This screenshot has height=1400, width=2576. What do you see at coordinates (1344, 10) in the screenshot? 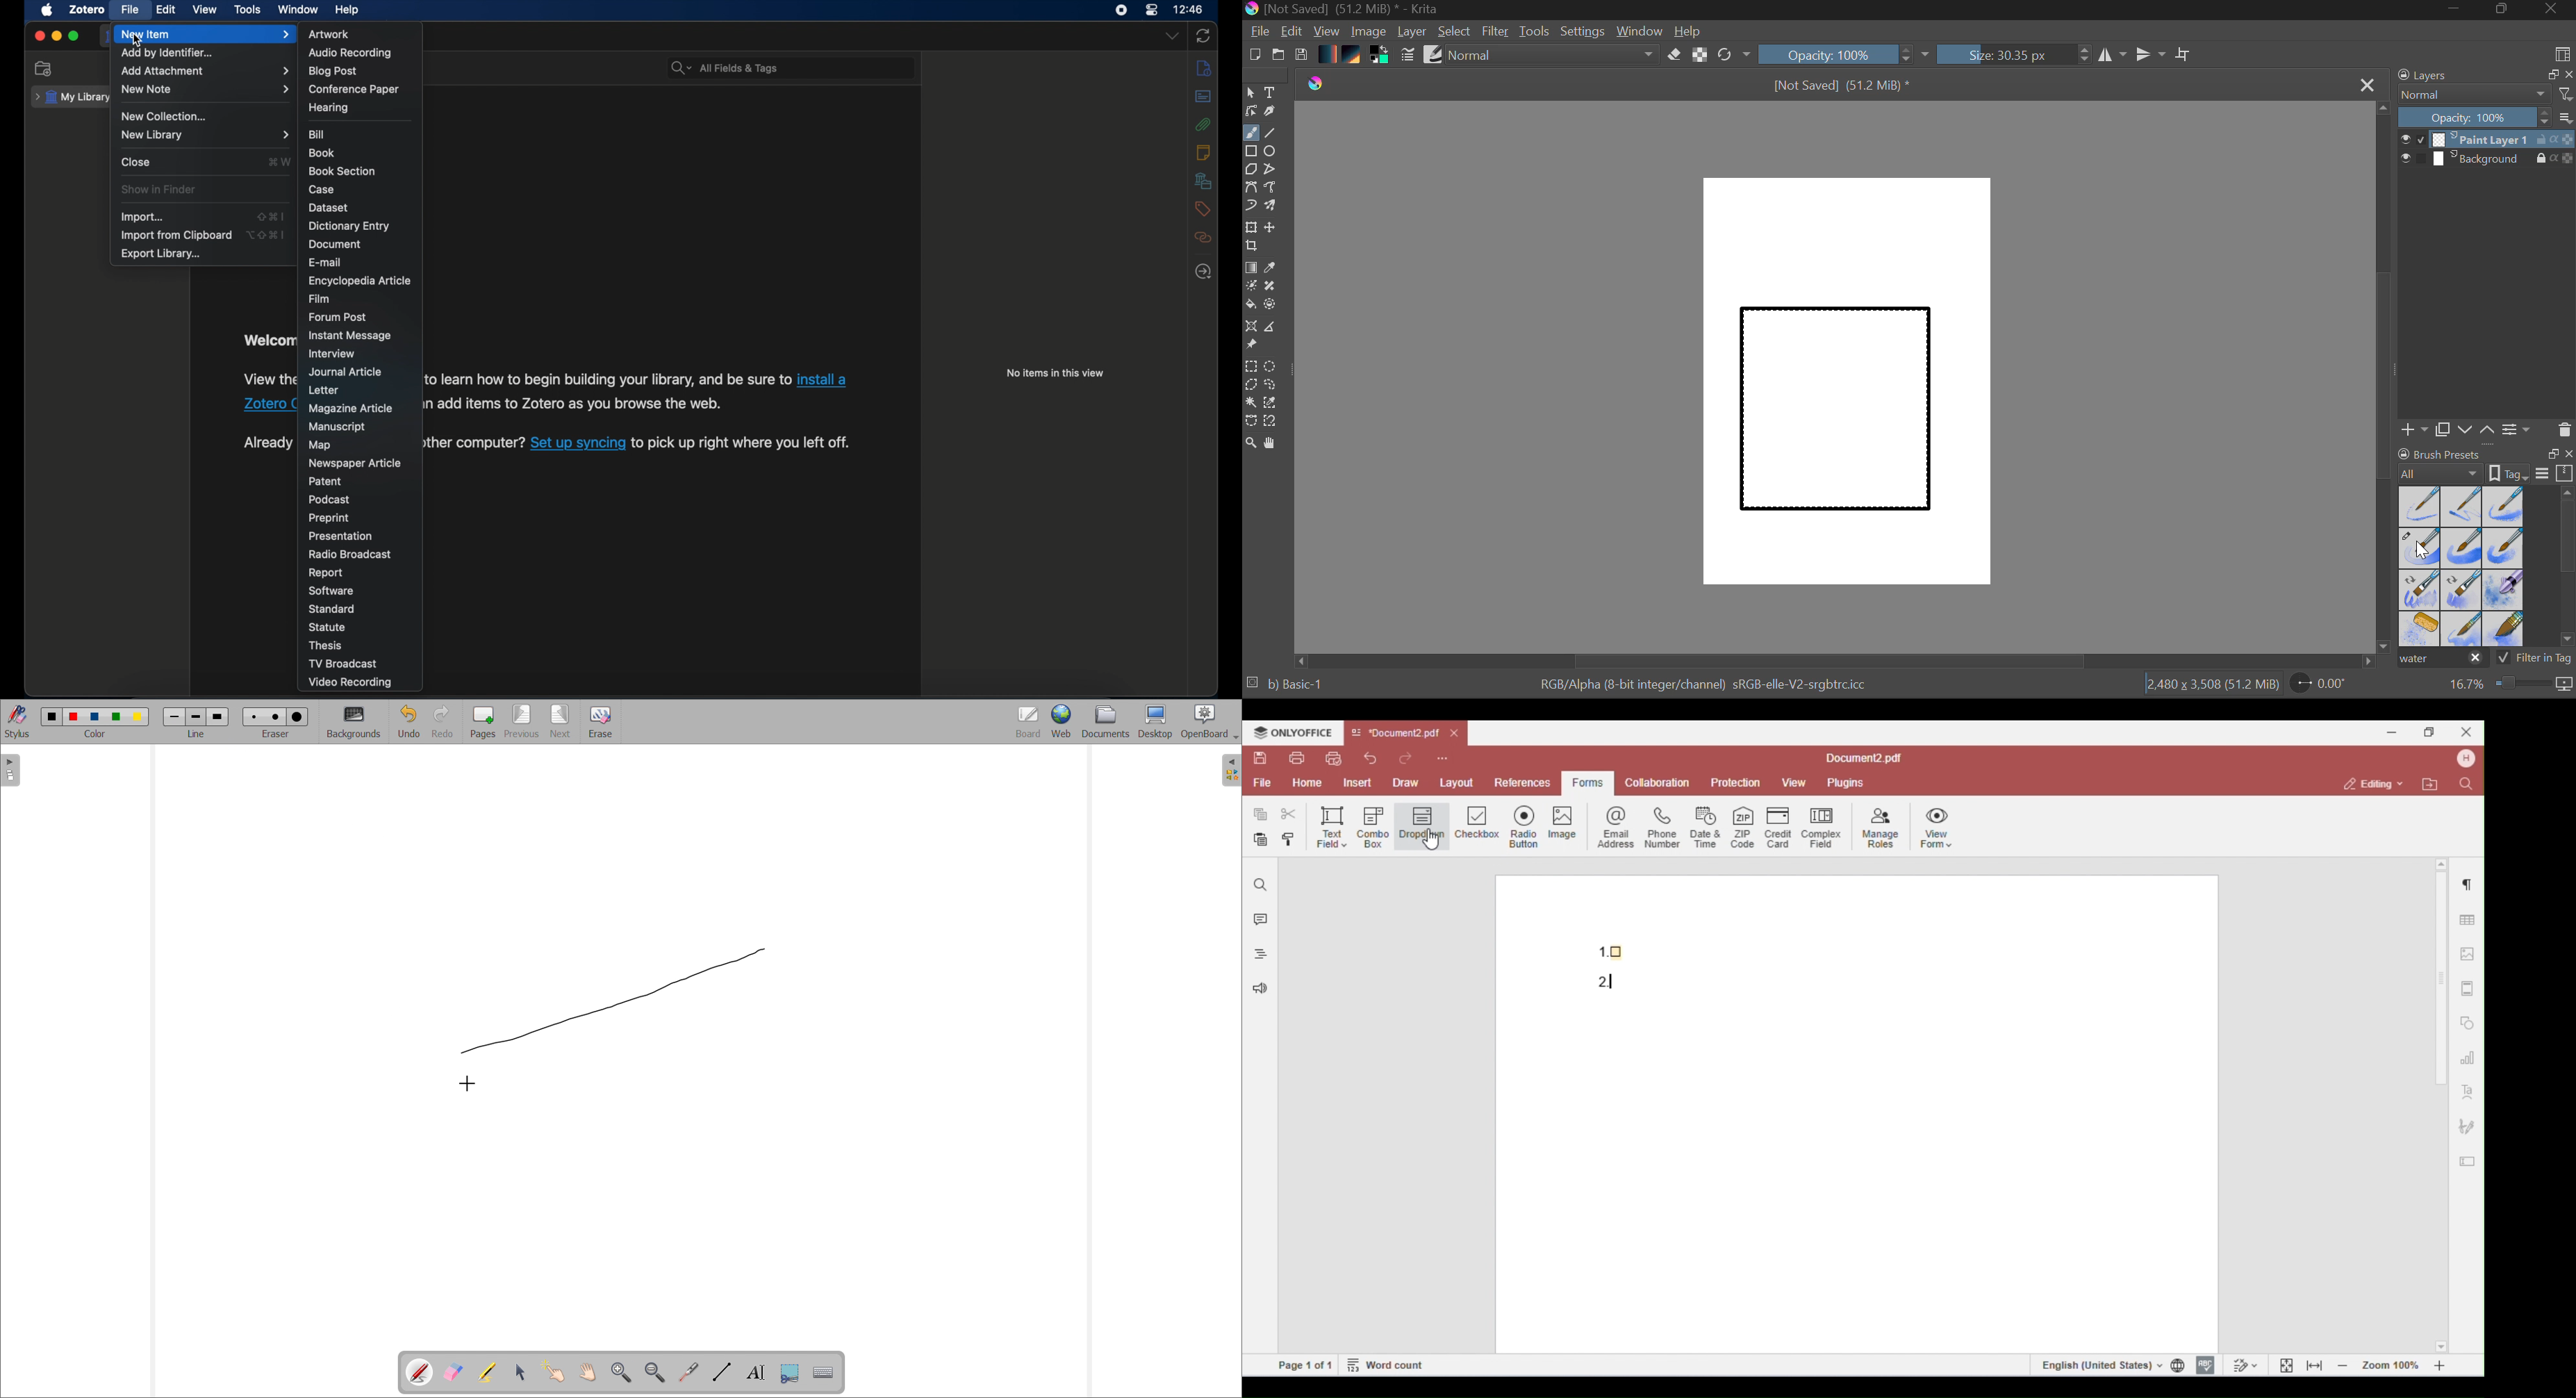
I see `Window Title` at bounding box center [1344, 10].